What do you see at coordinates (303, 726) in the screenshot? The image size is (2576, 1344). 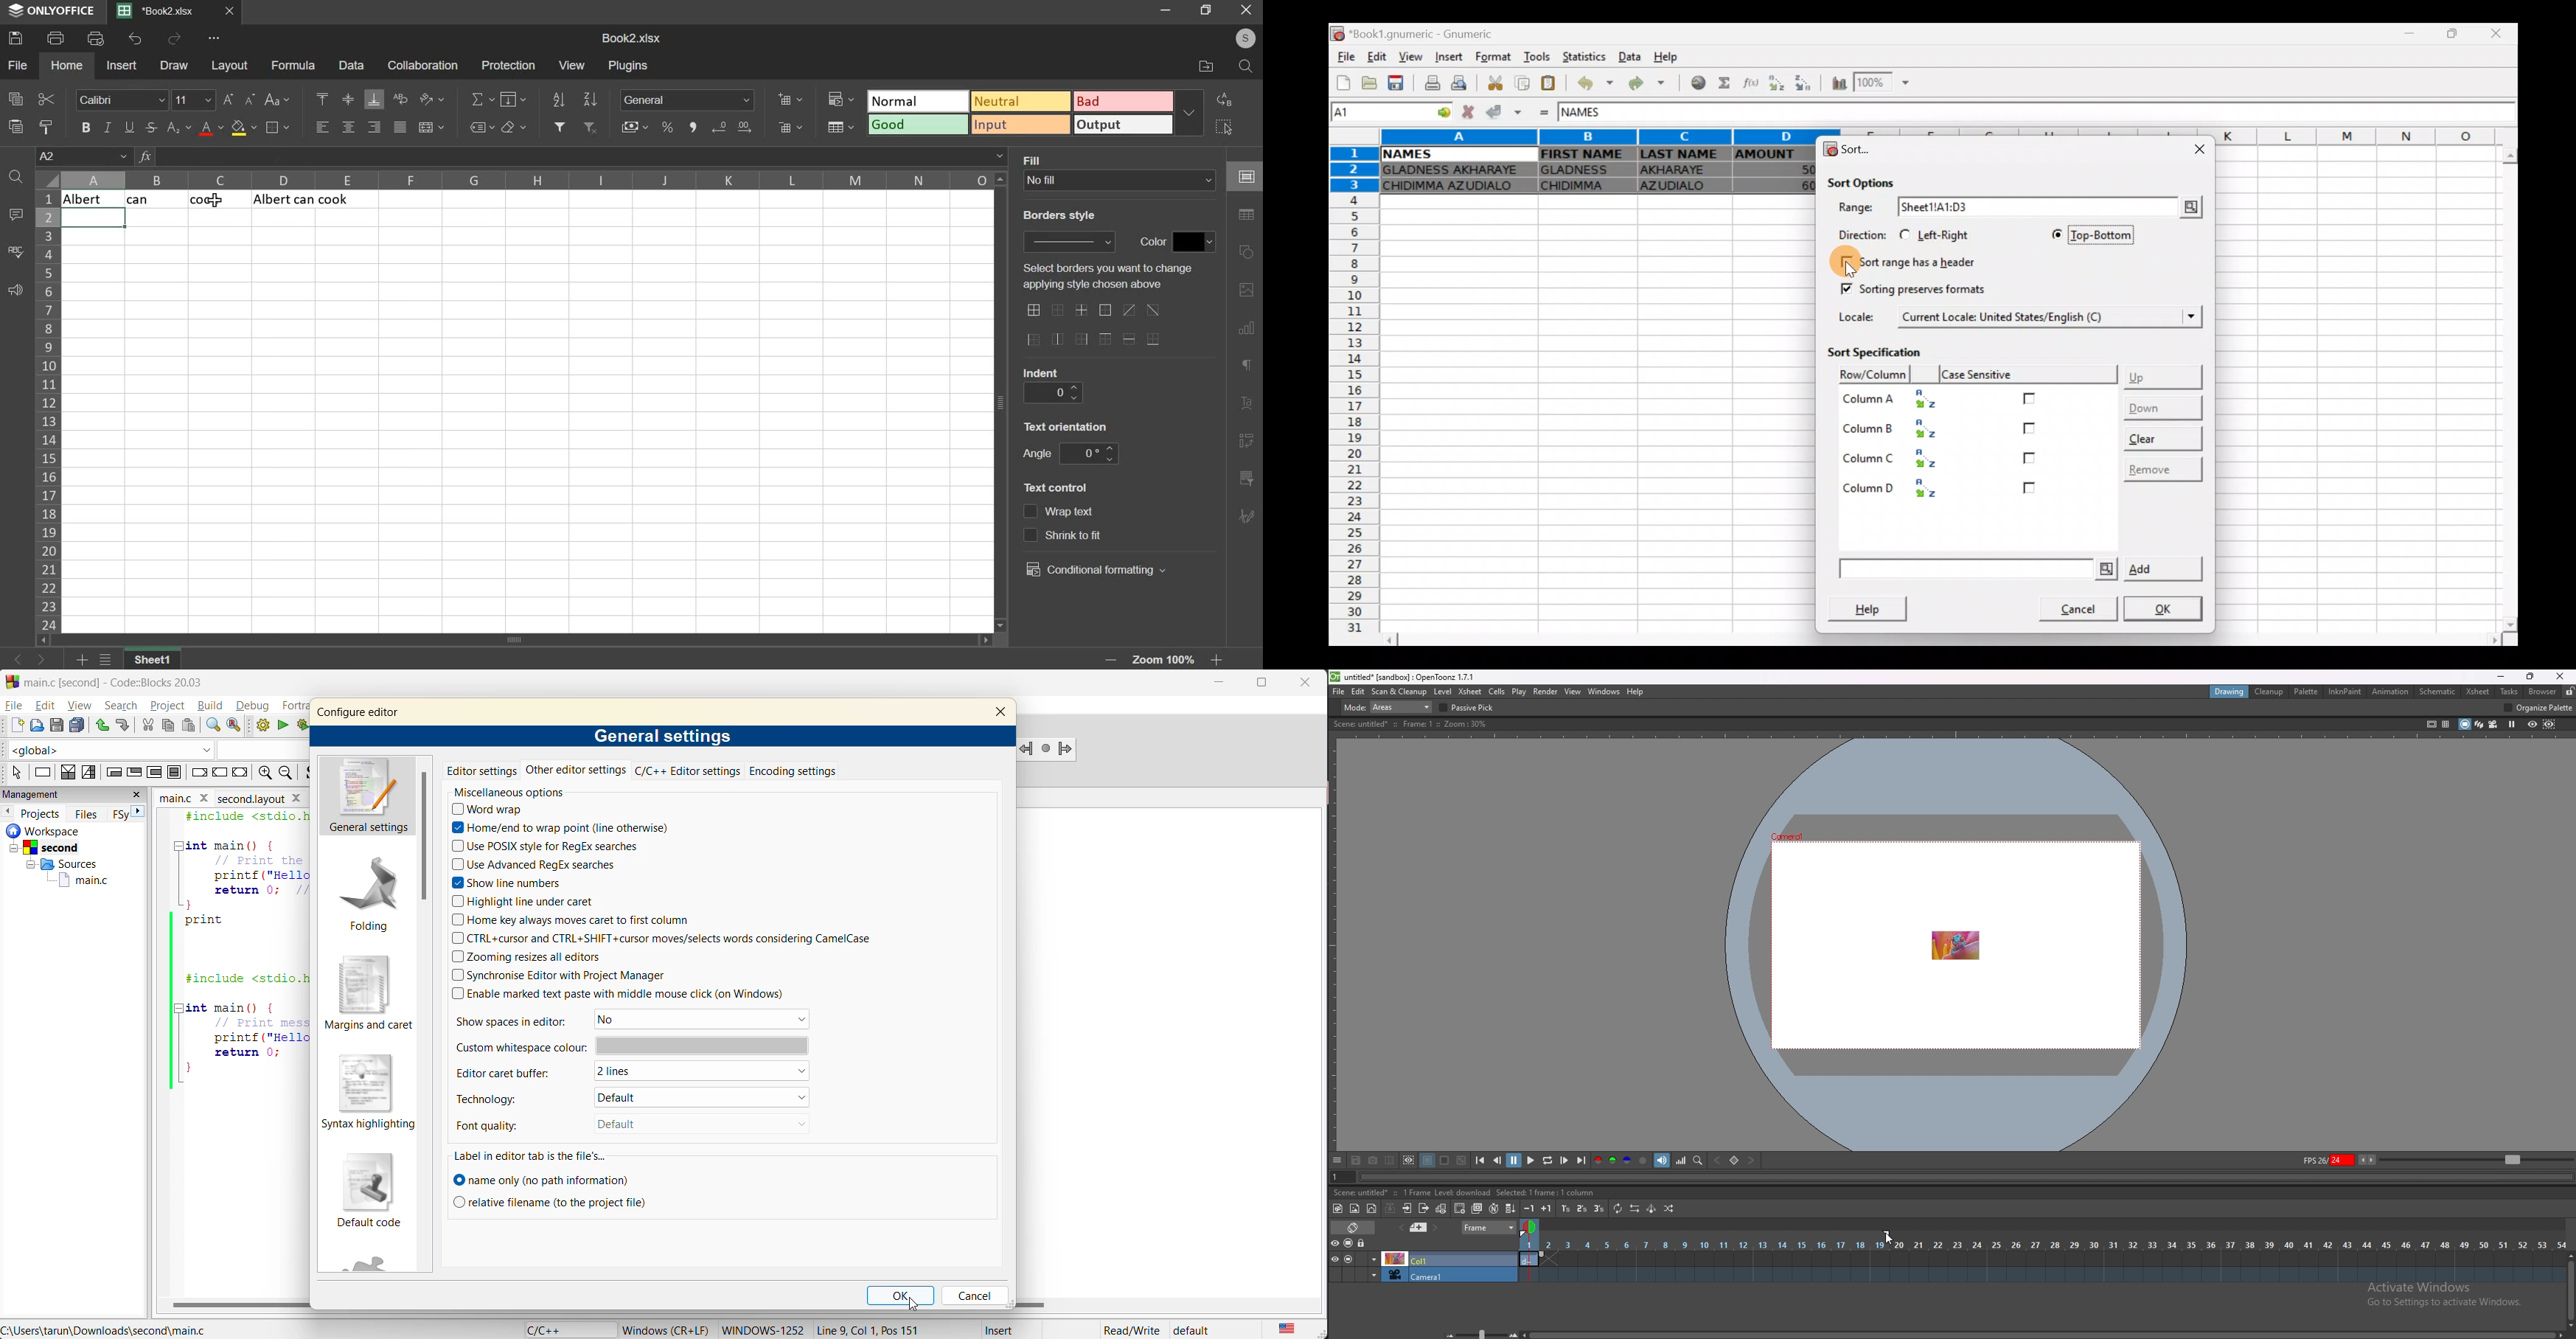 I see `build and run` at bounding box center [303, 726].